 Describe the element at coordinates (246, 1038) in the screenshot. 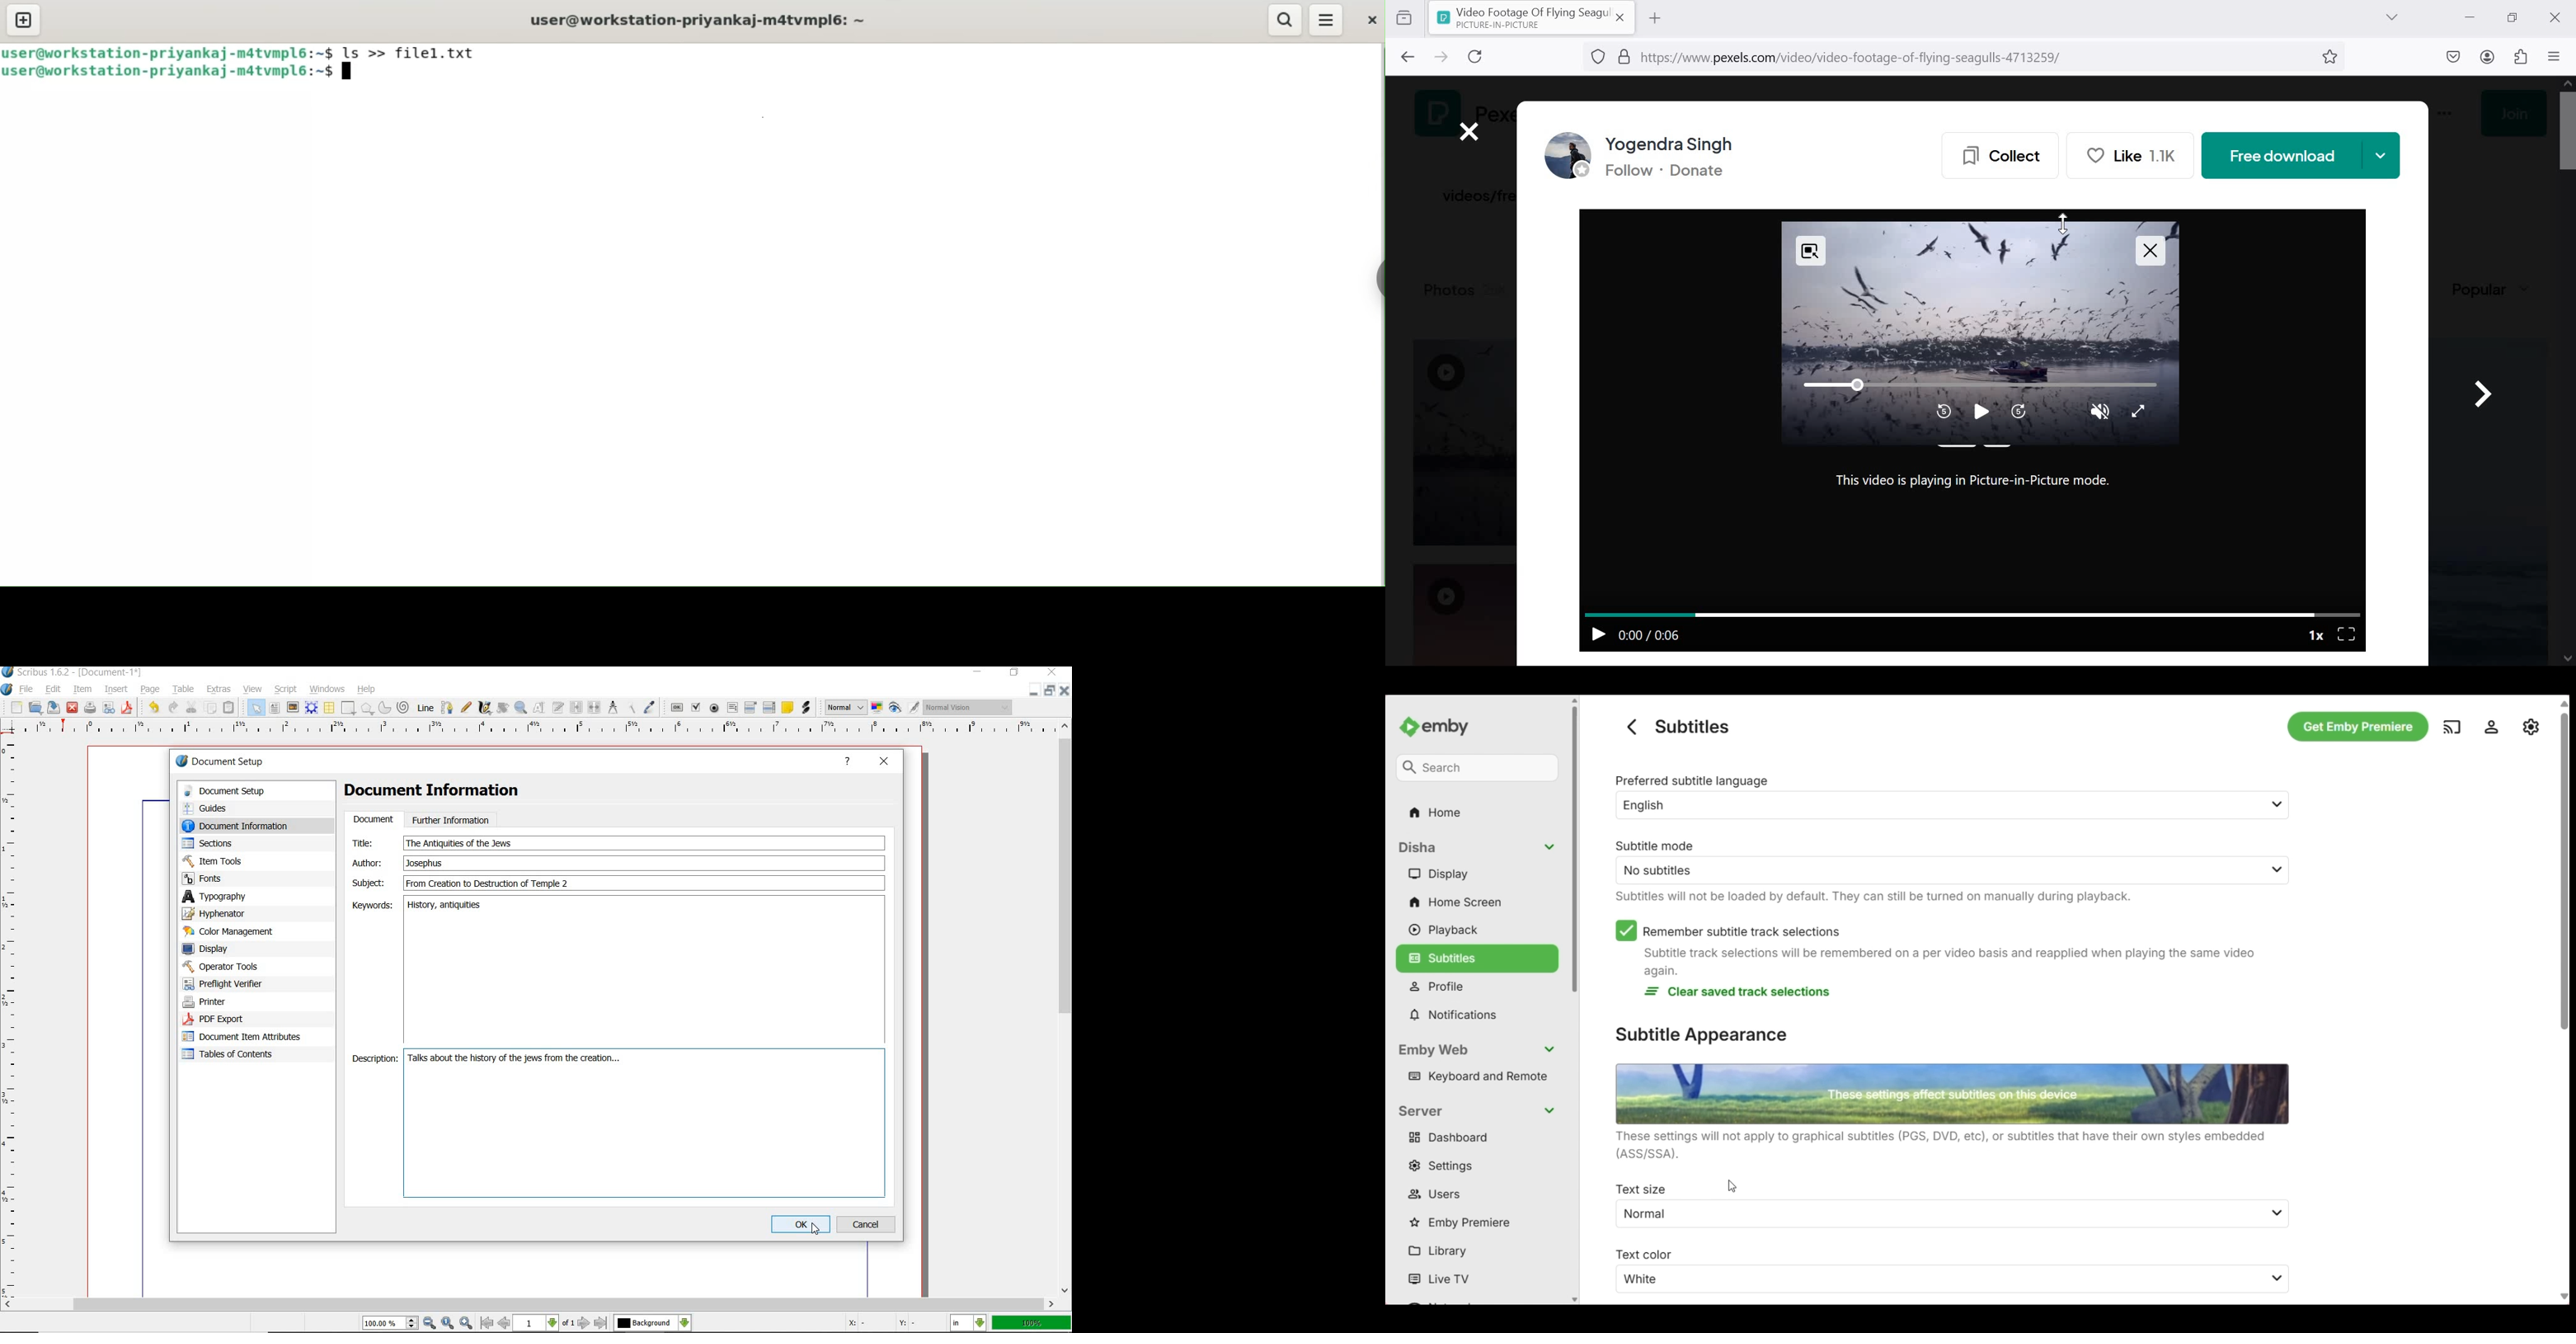

I see `document item attributes` at that location.